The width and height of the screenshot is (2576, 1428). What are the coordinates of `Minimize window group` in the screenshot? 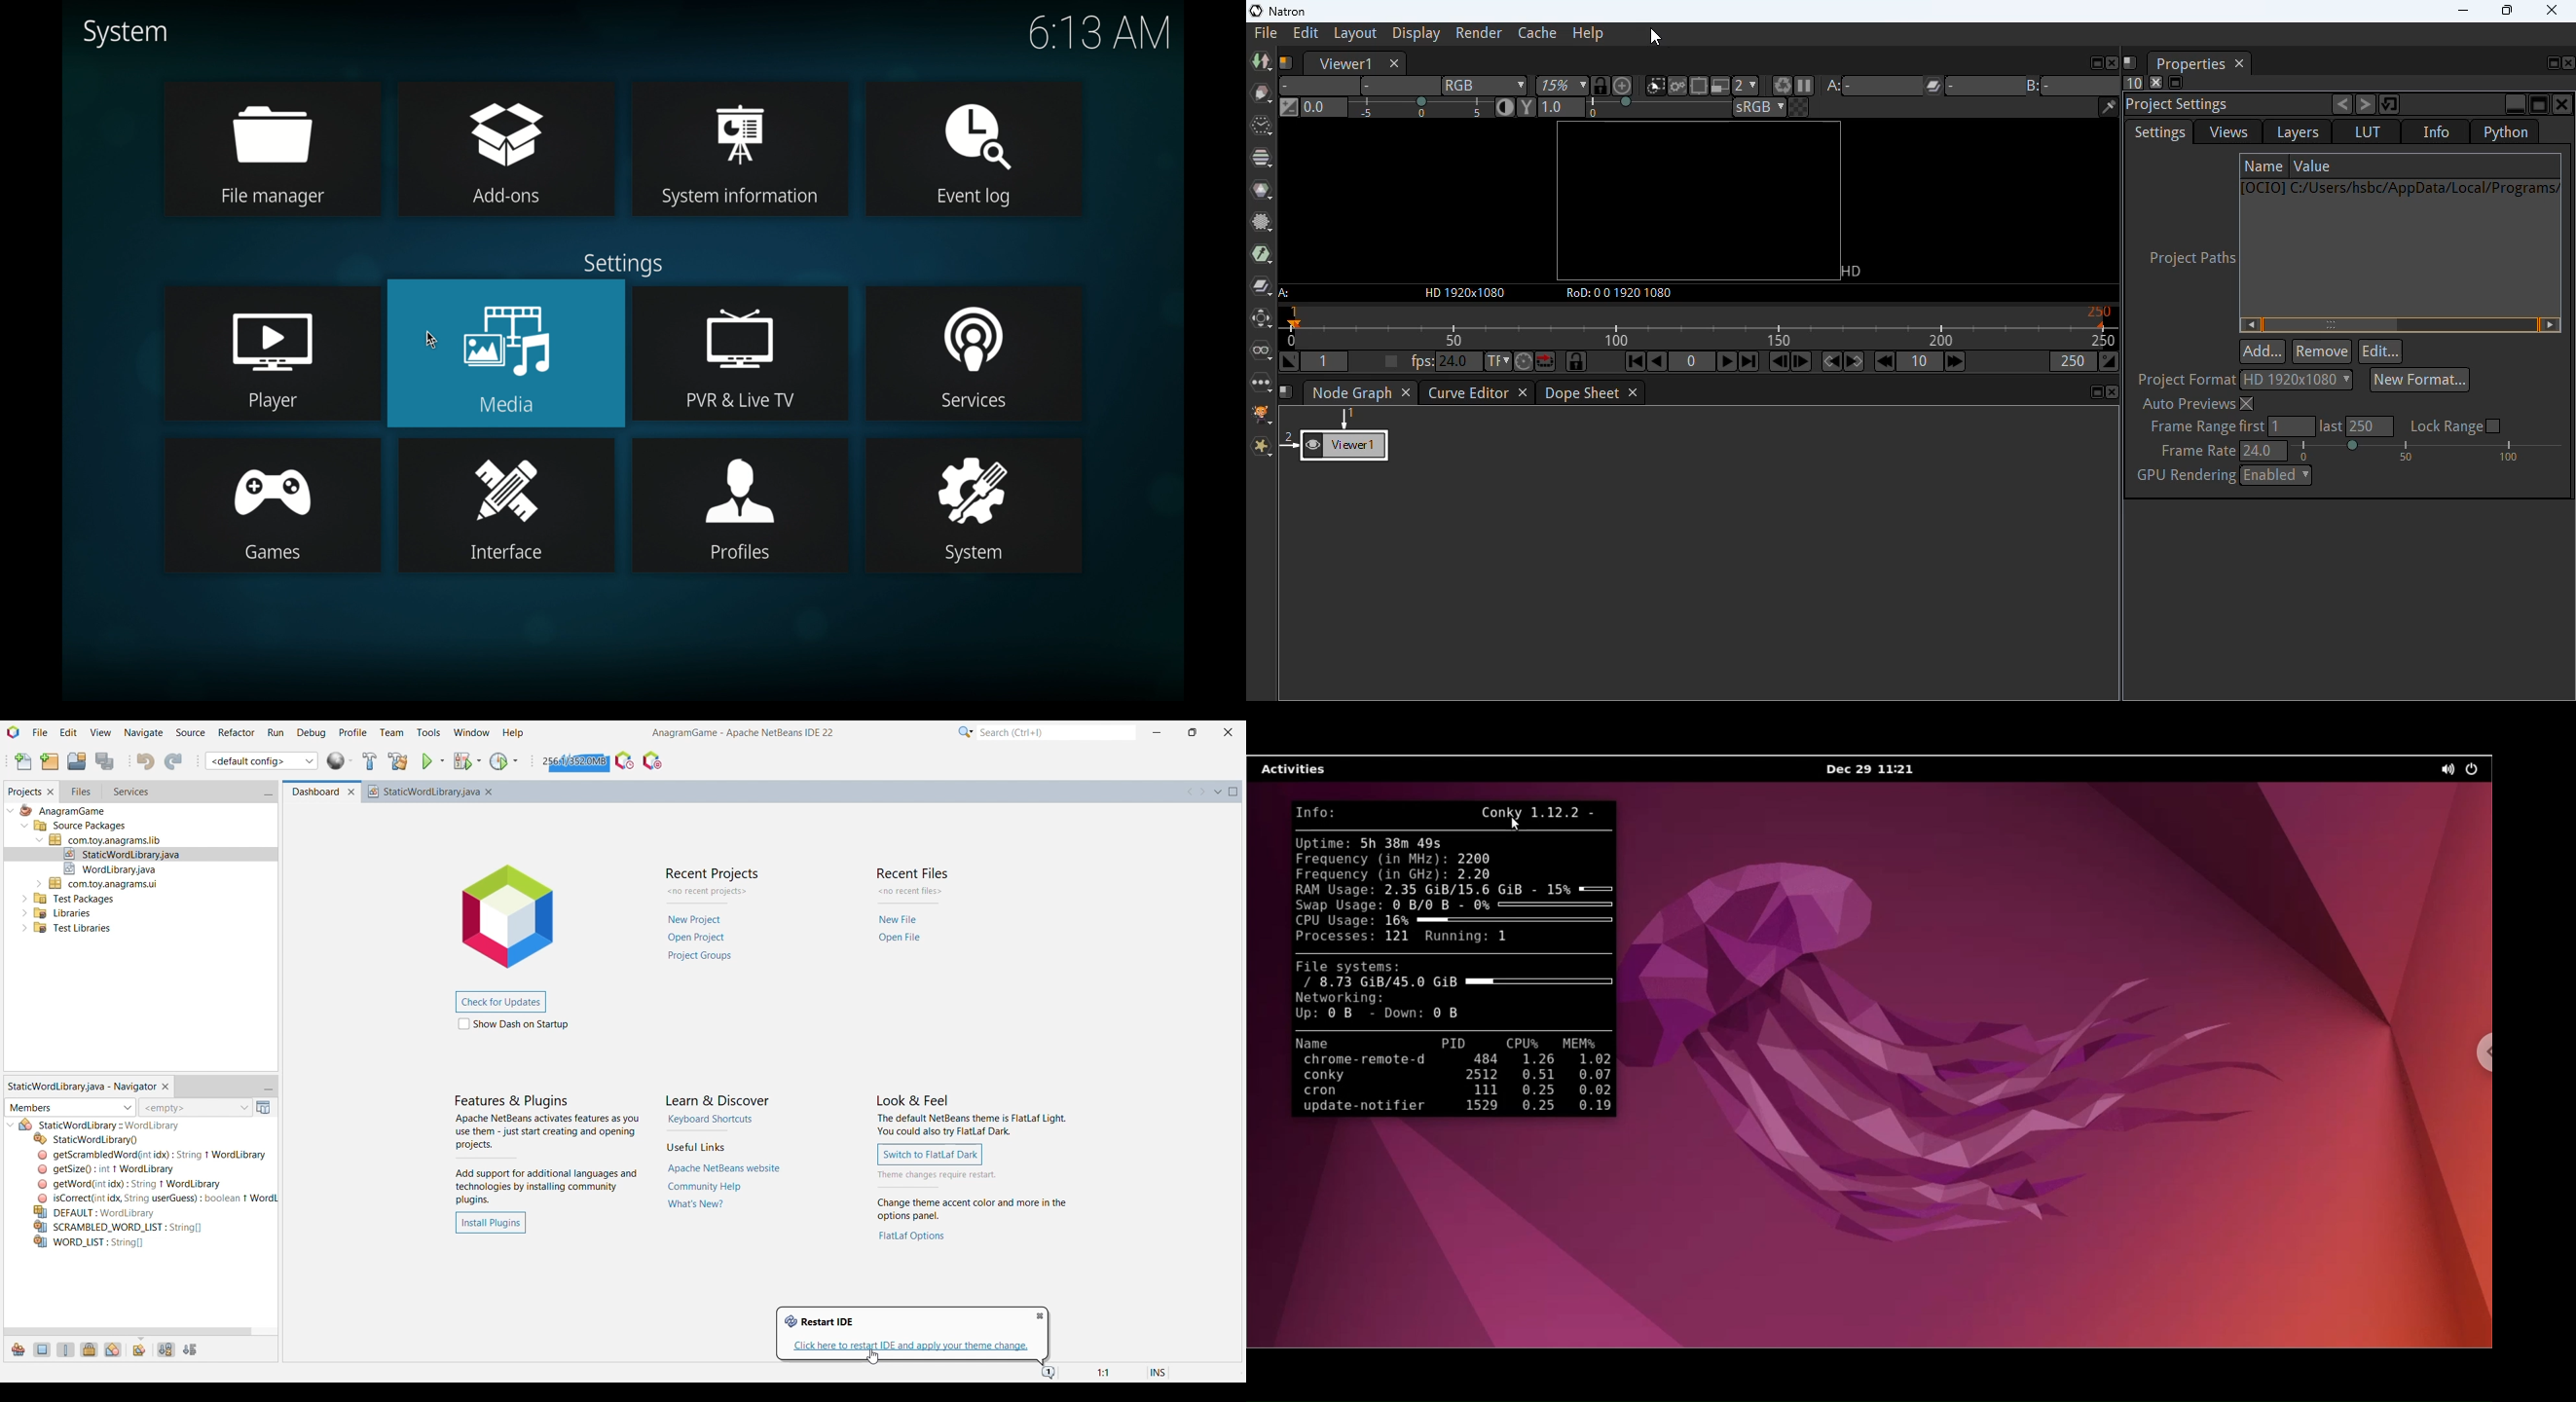 It's located at (268, 1087).